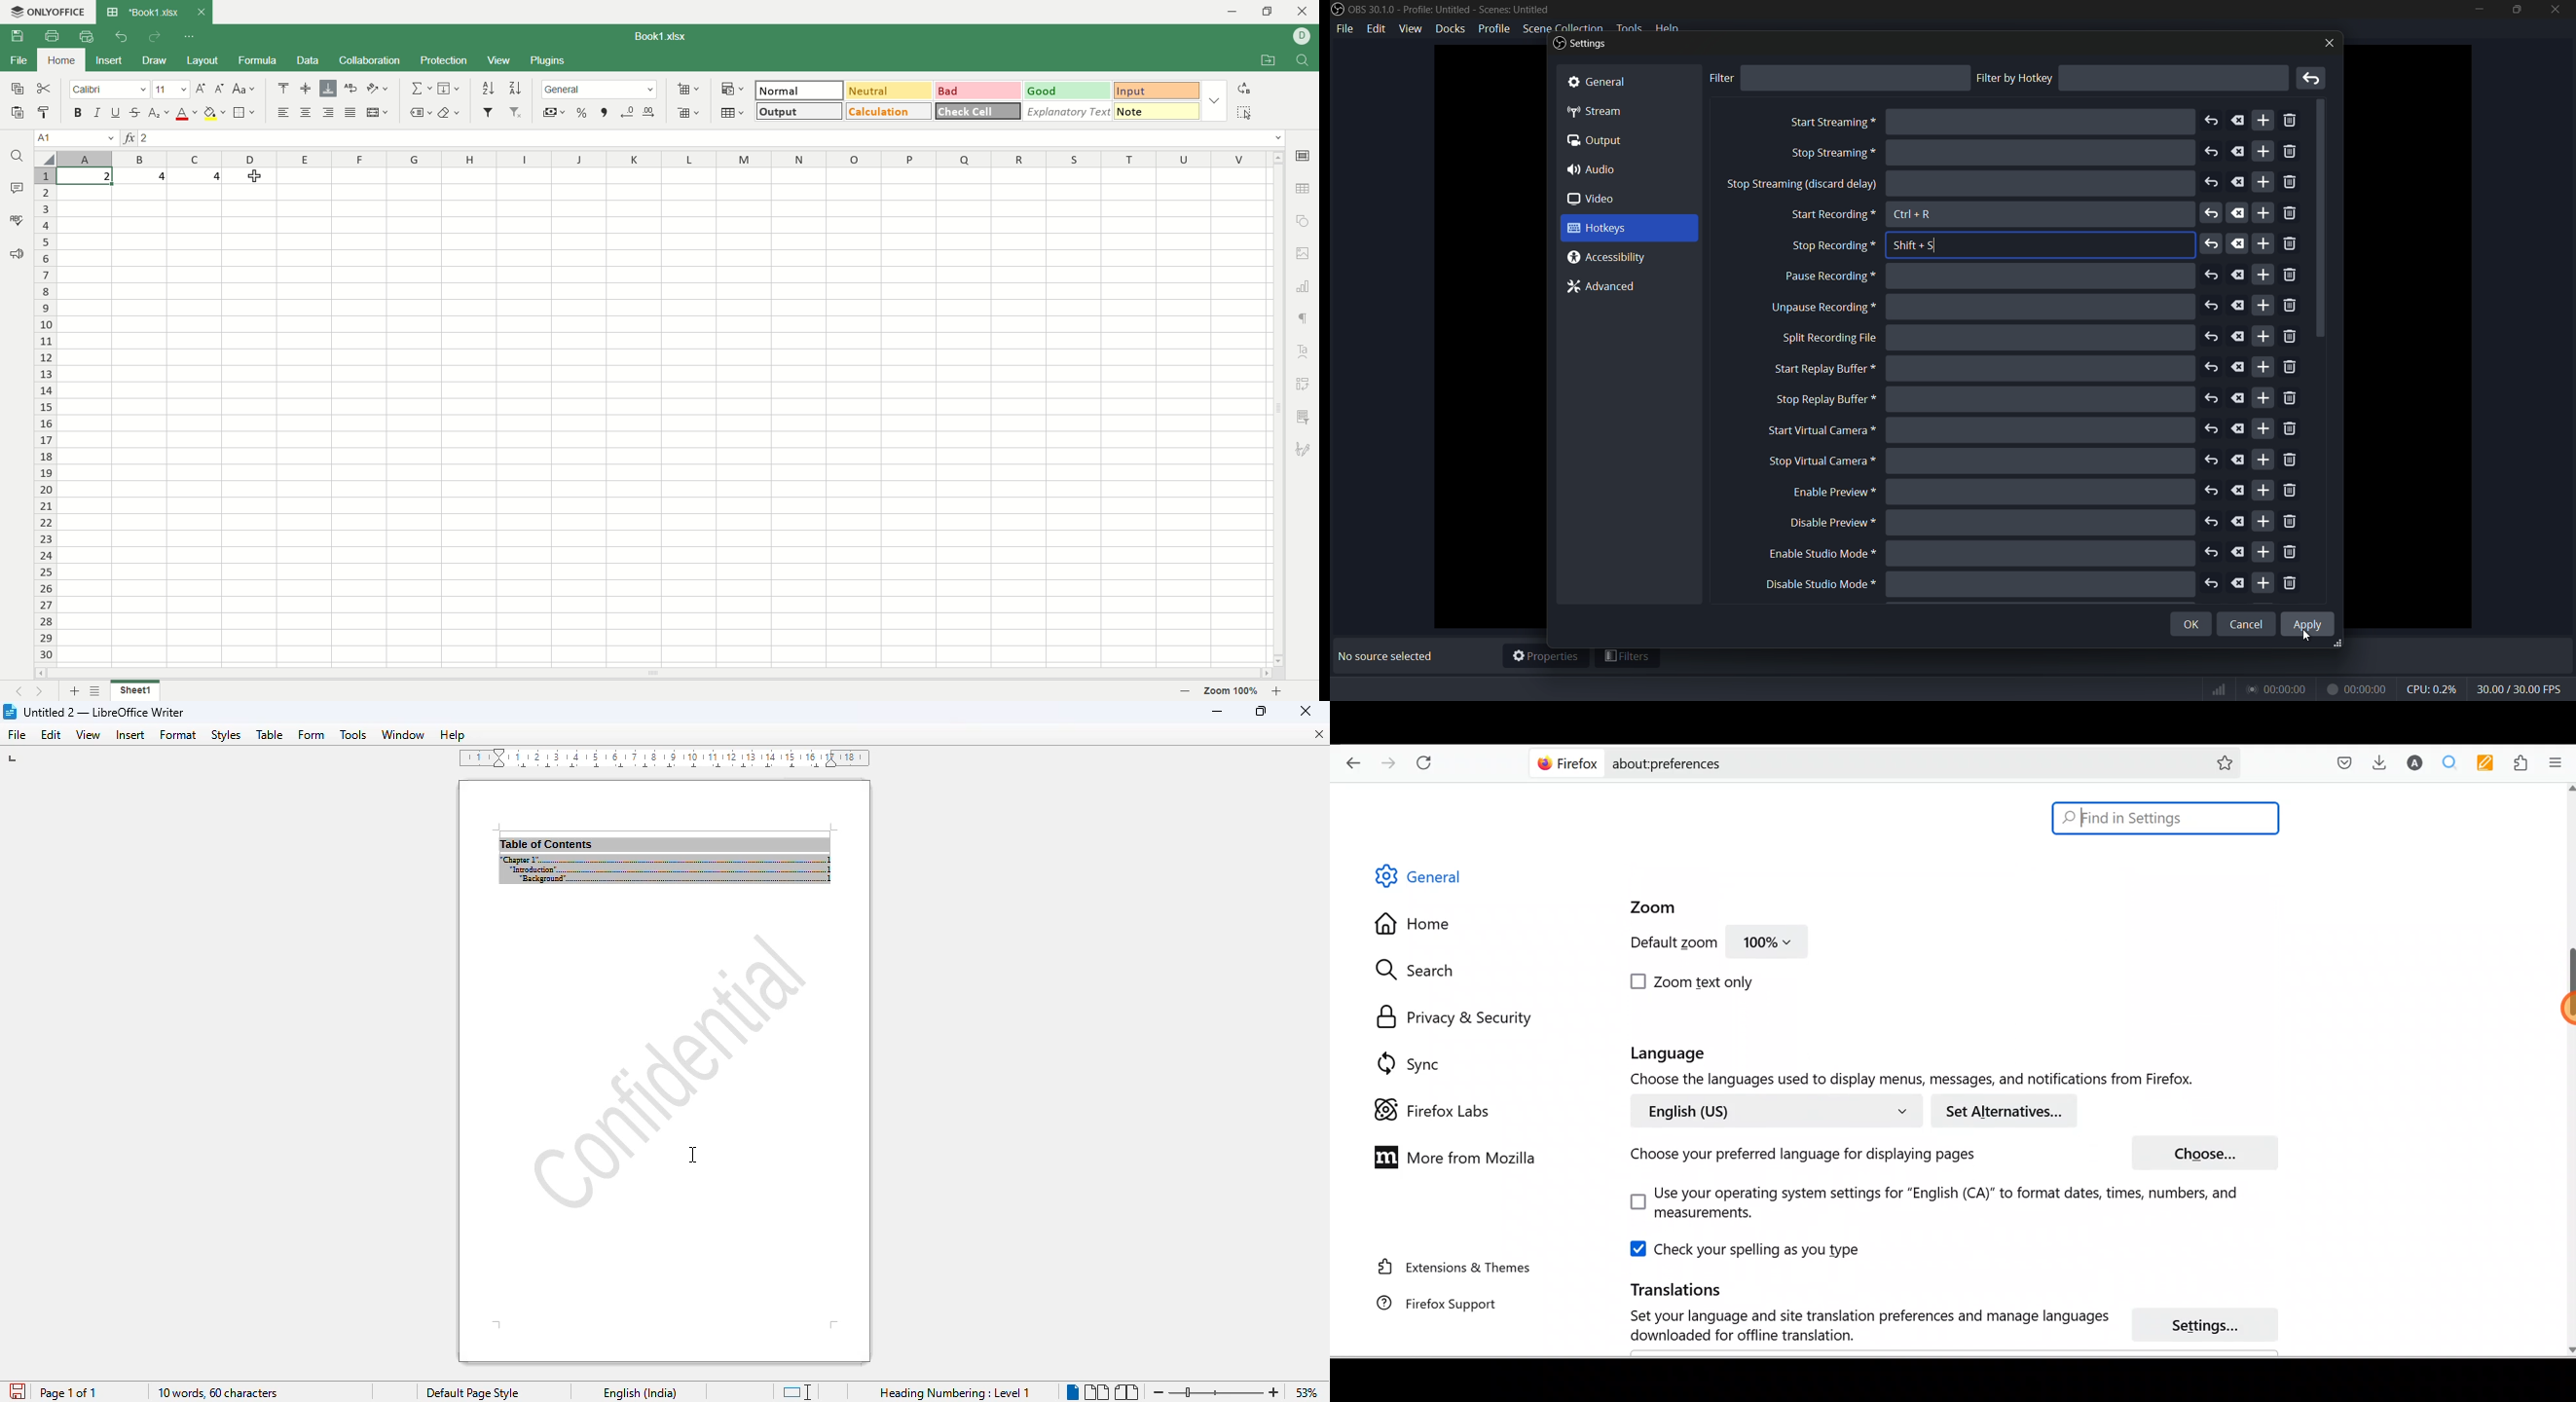  What do you see at coordinates (2290, 553) in the screenshot?
I see `remove` at bounding box center [2290, 553].